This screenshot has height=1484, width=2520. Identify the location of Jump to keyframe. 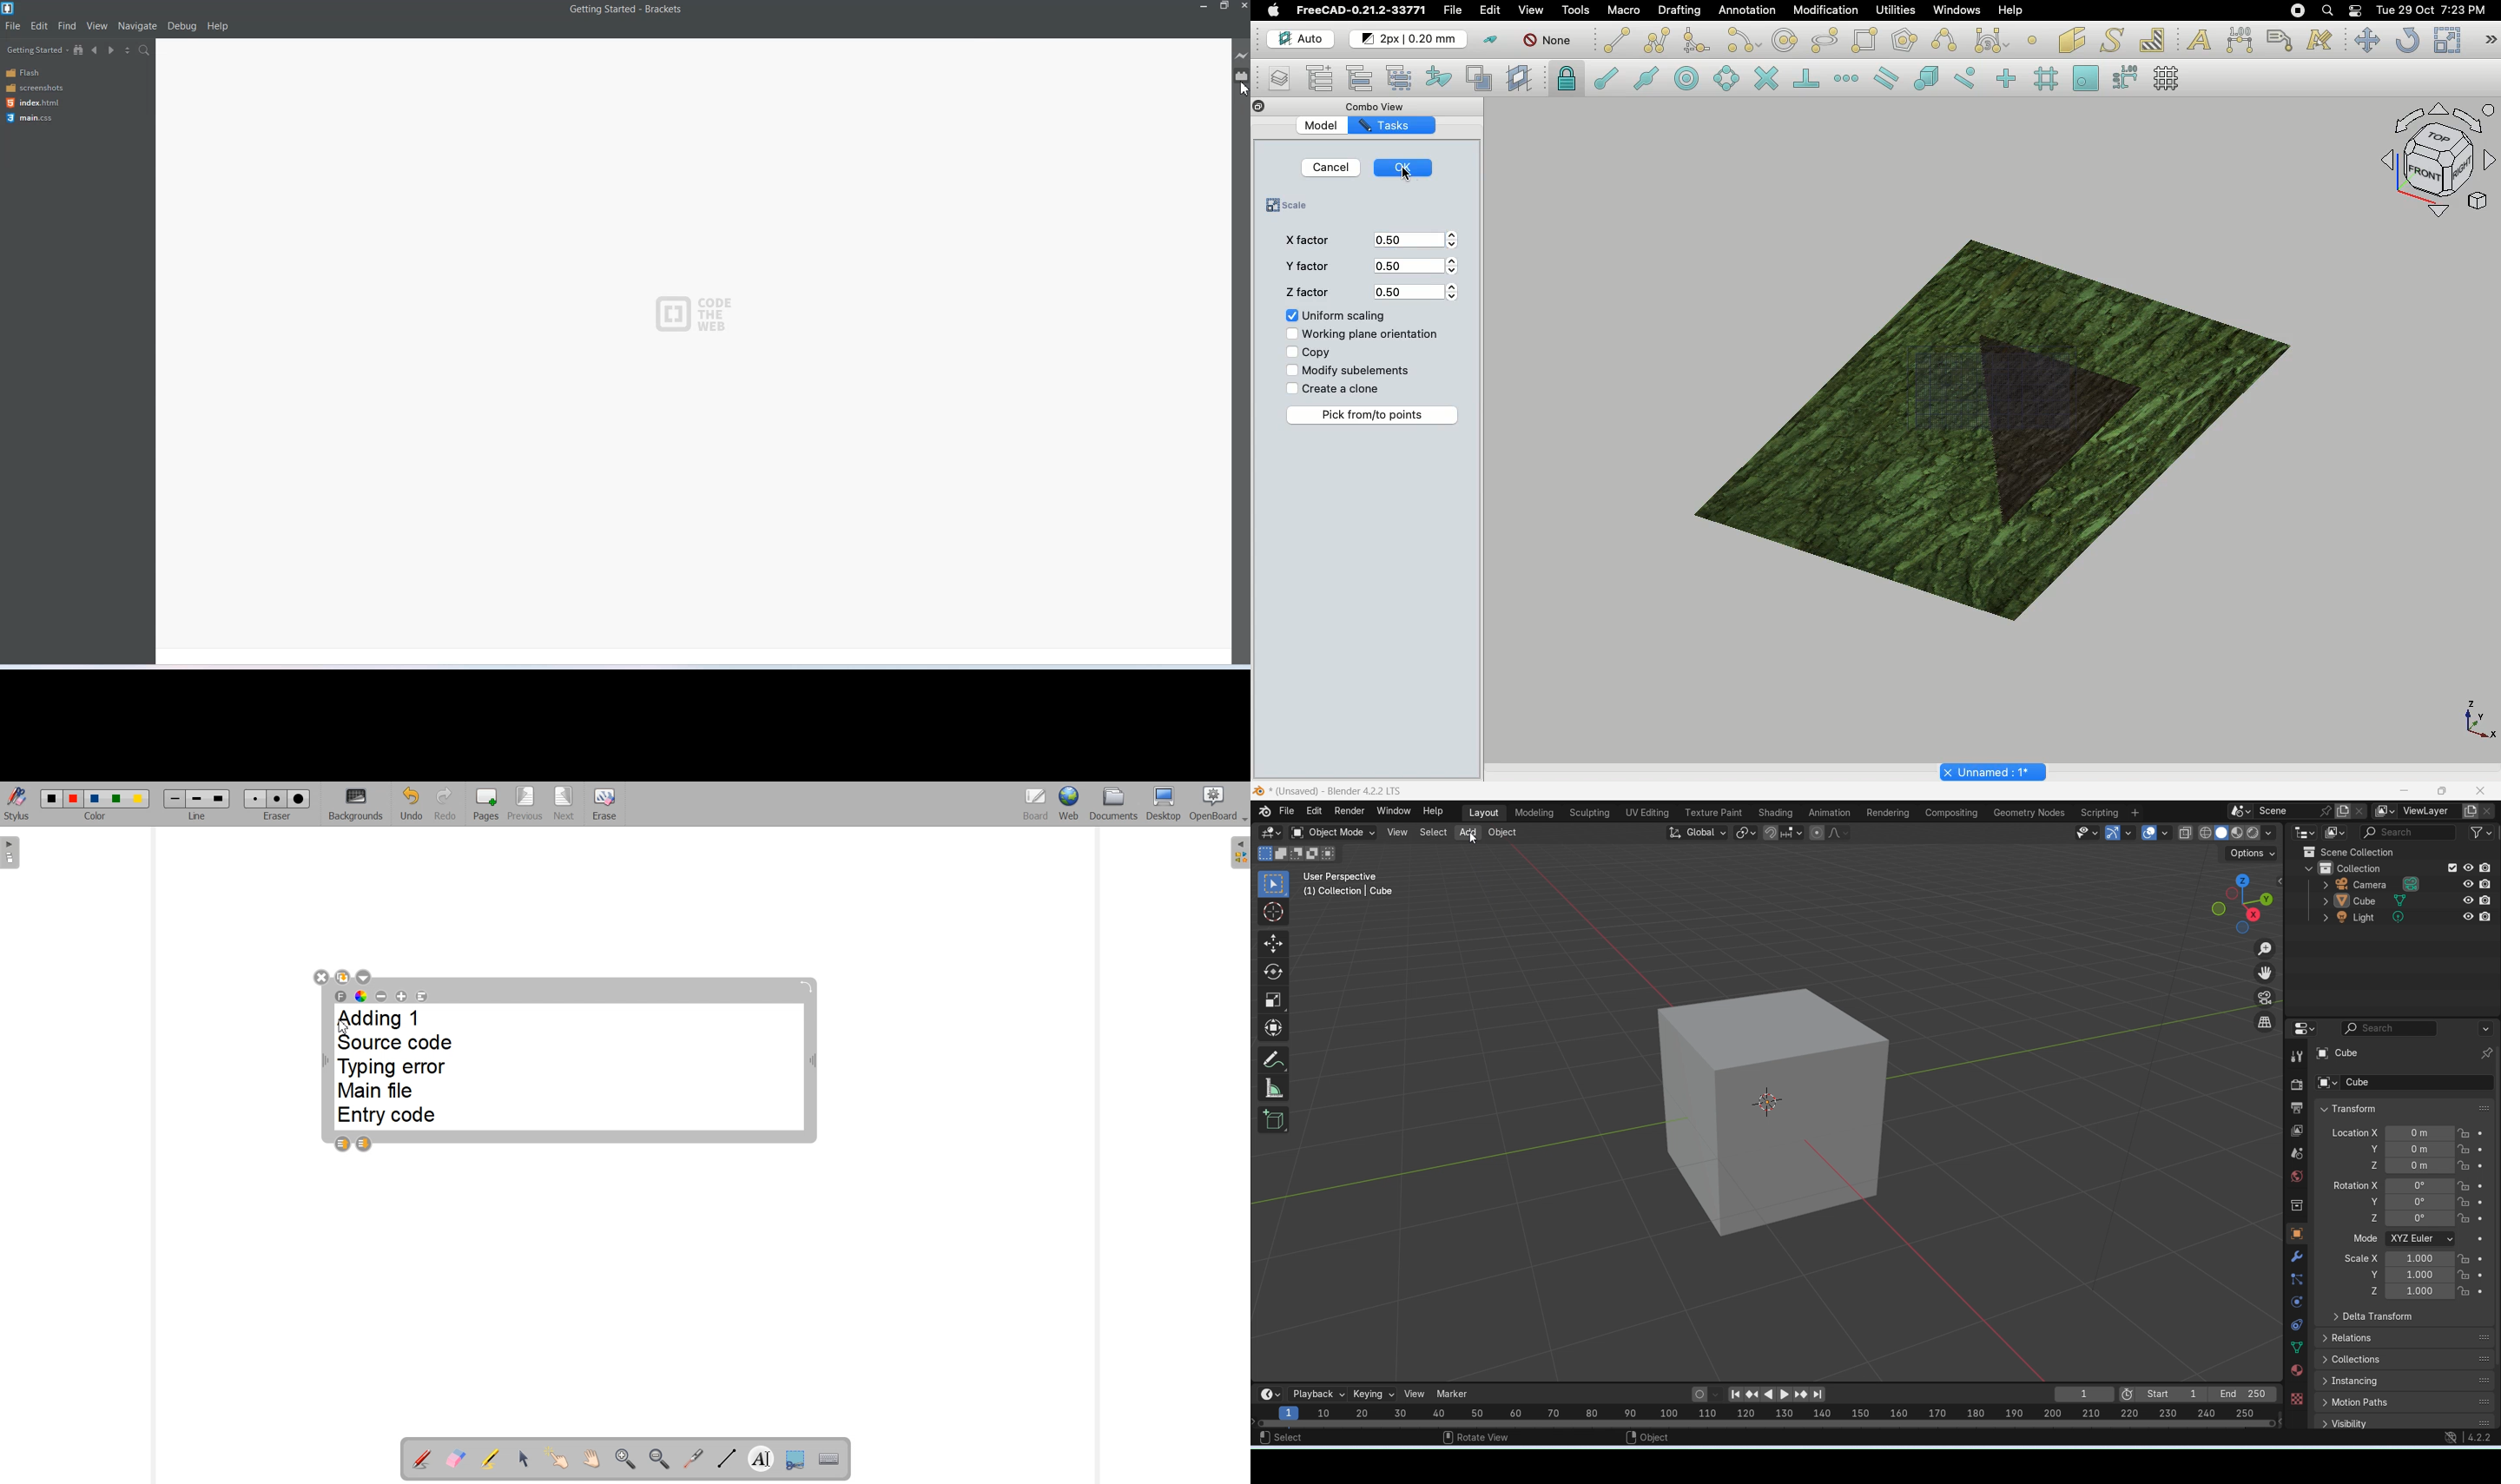
(1753, 1394).